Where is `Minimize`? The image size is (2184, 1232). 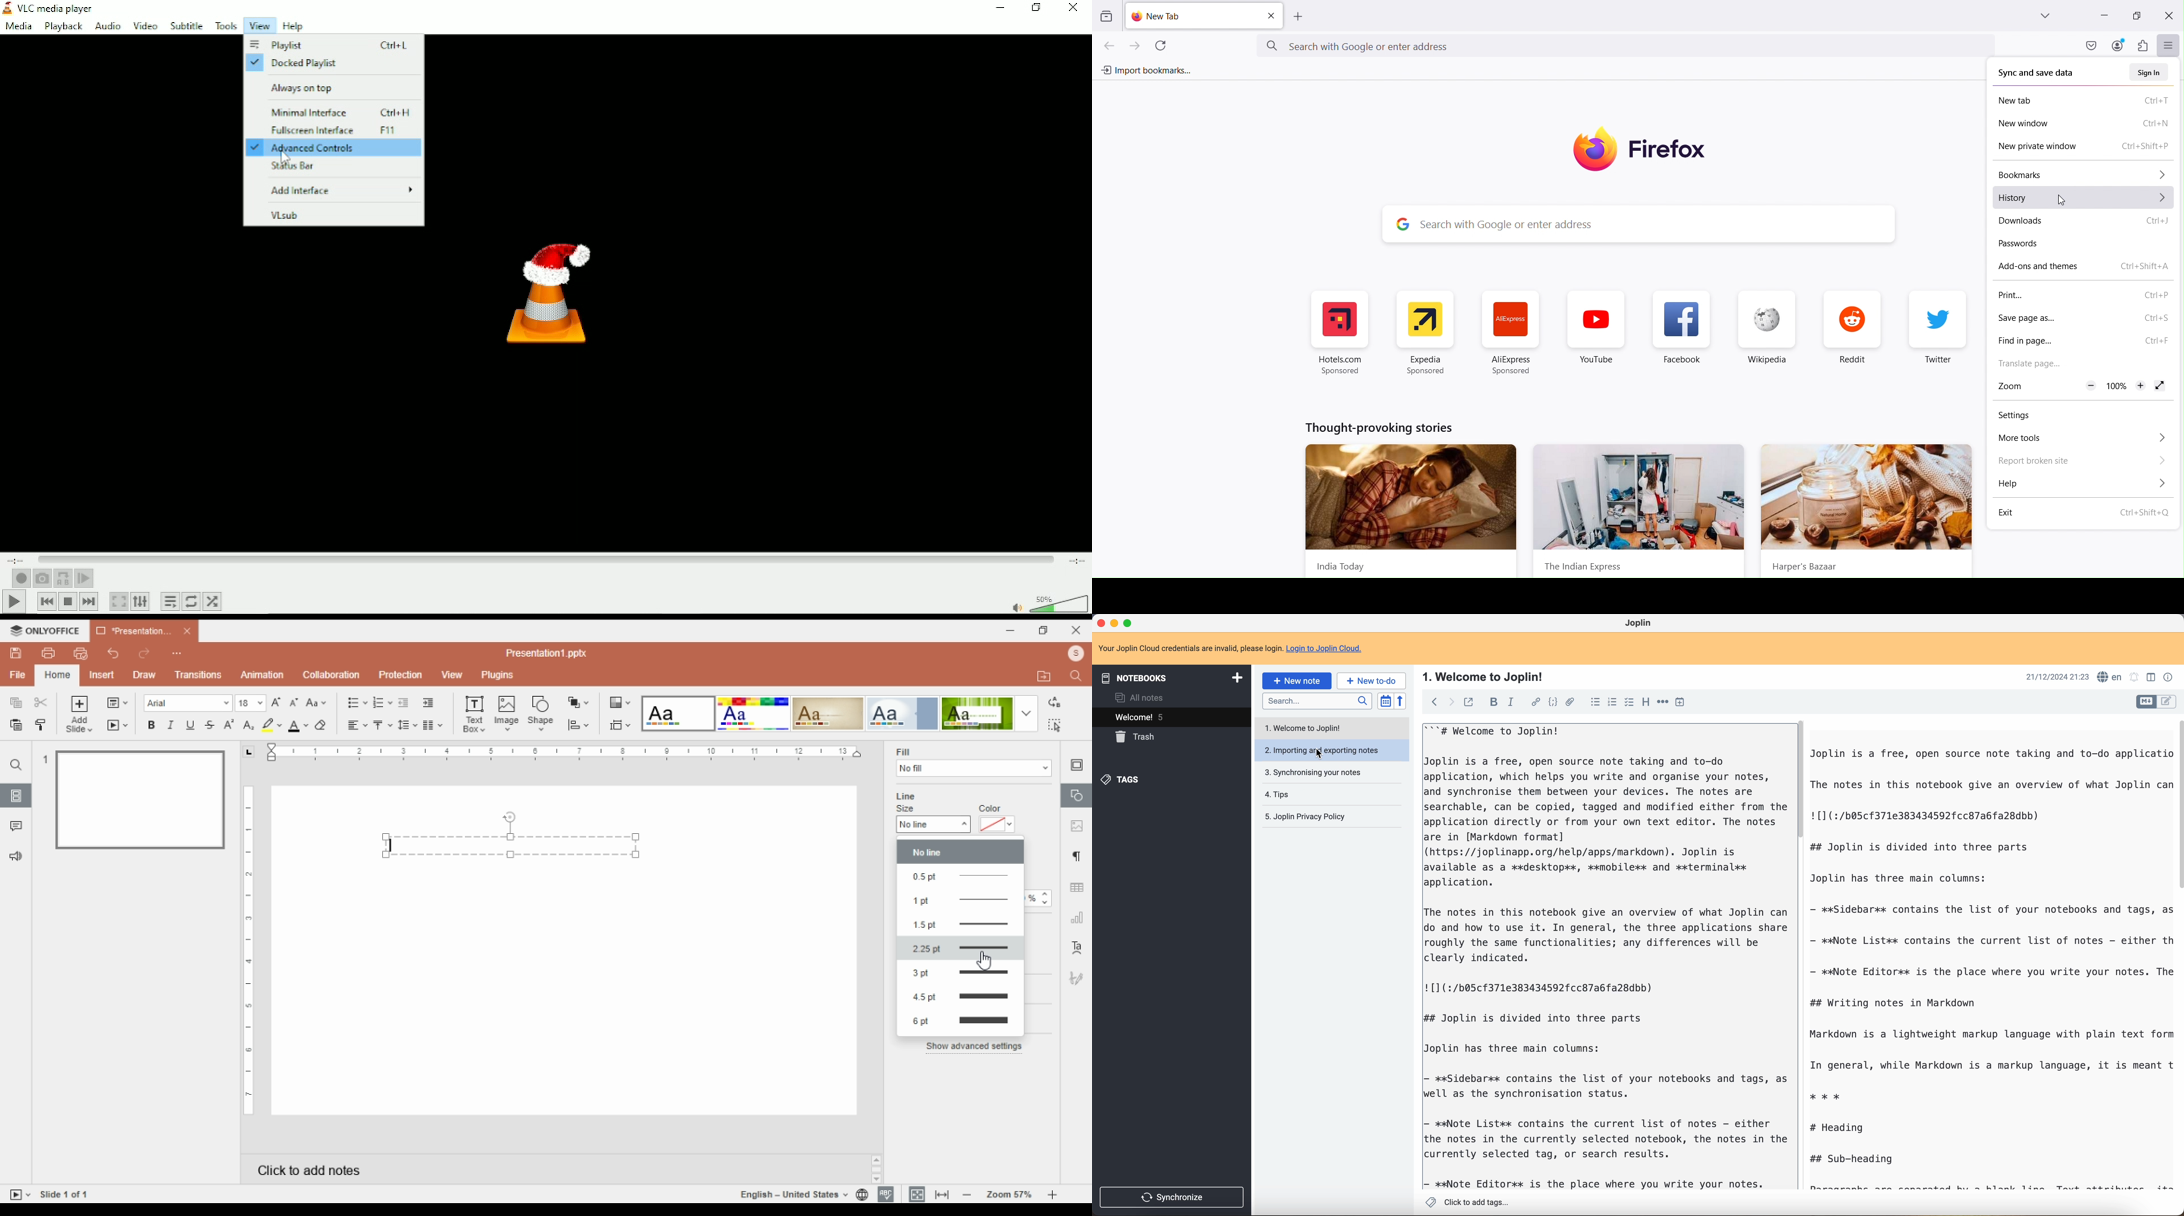 Minimize is located at coordinates (1001, 8).